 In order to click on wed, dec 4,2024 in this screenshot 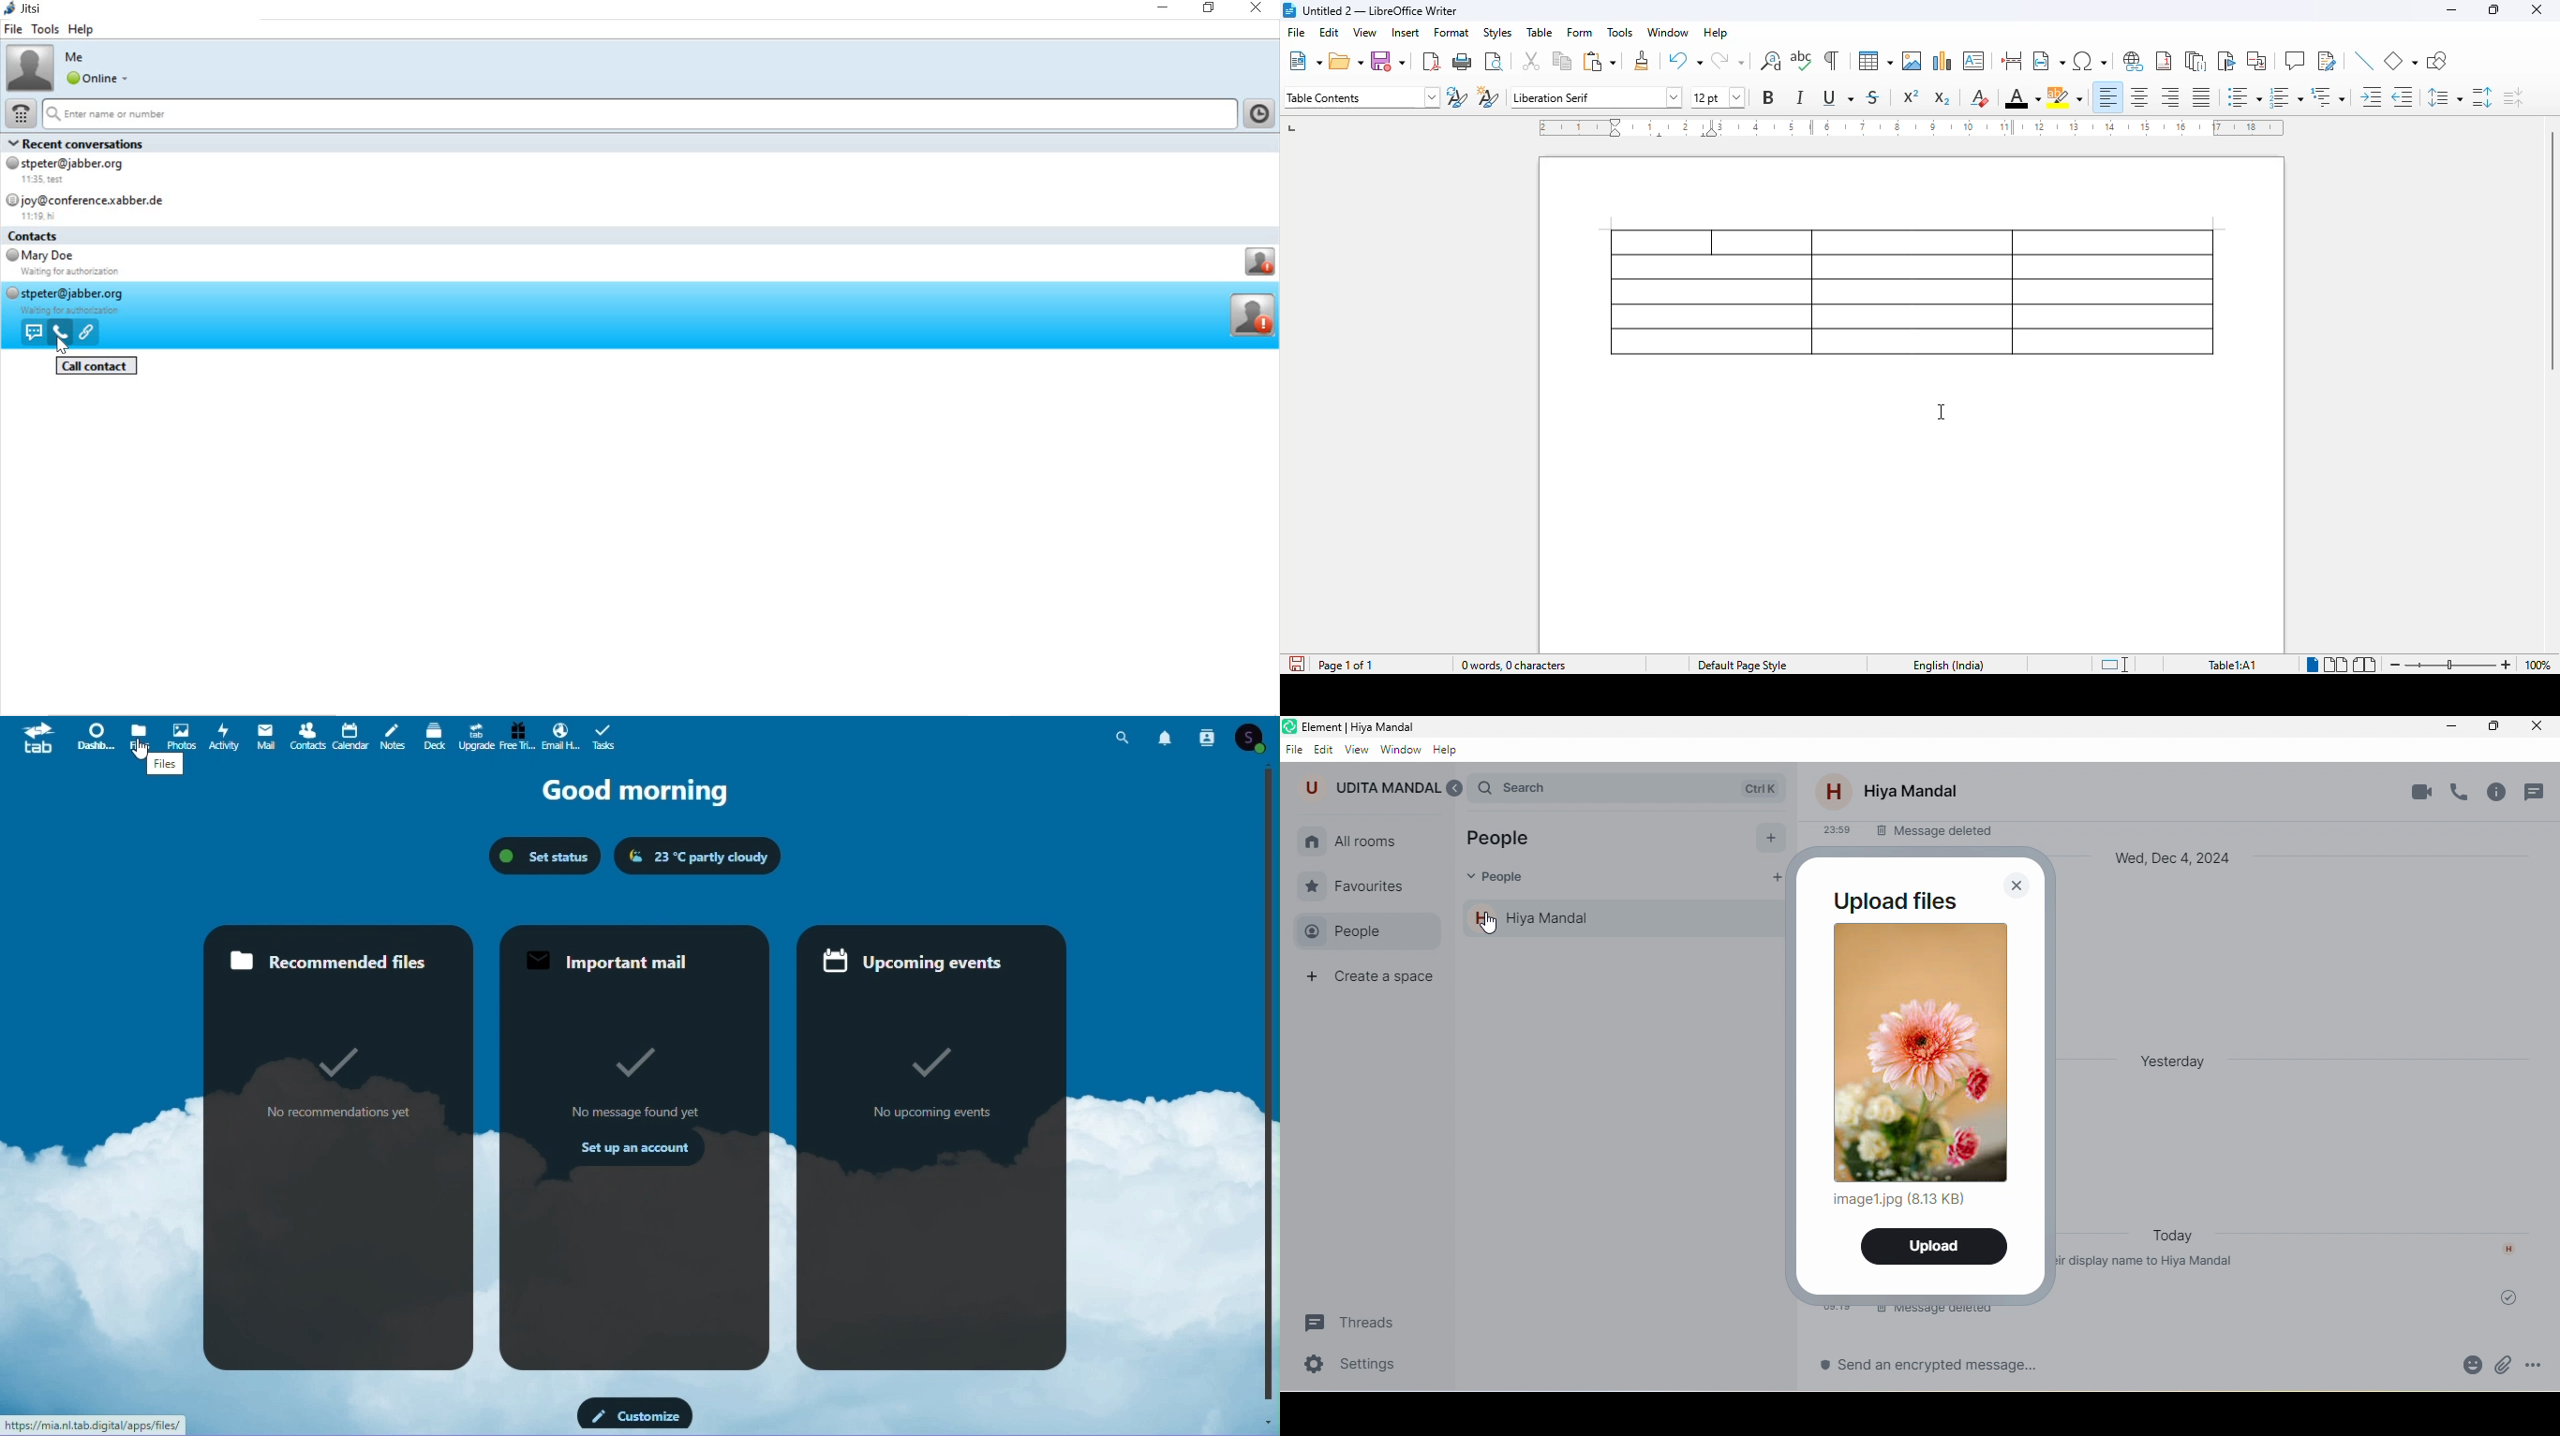, I will do `click(2180, 860)`.